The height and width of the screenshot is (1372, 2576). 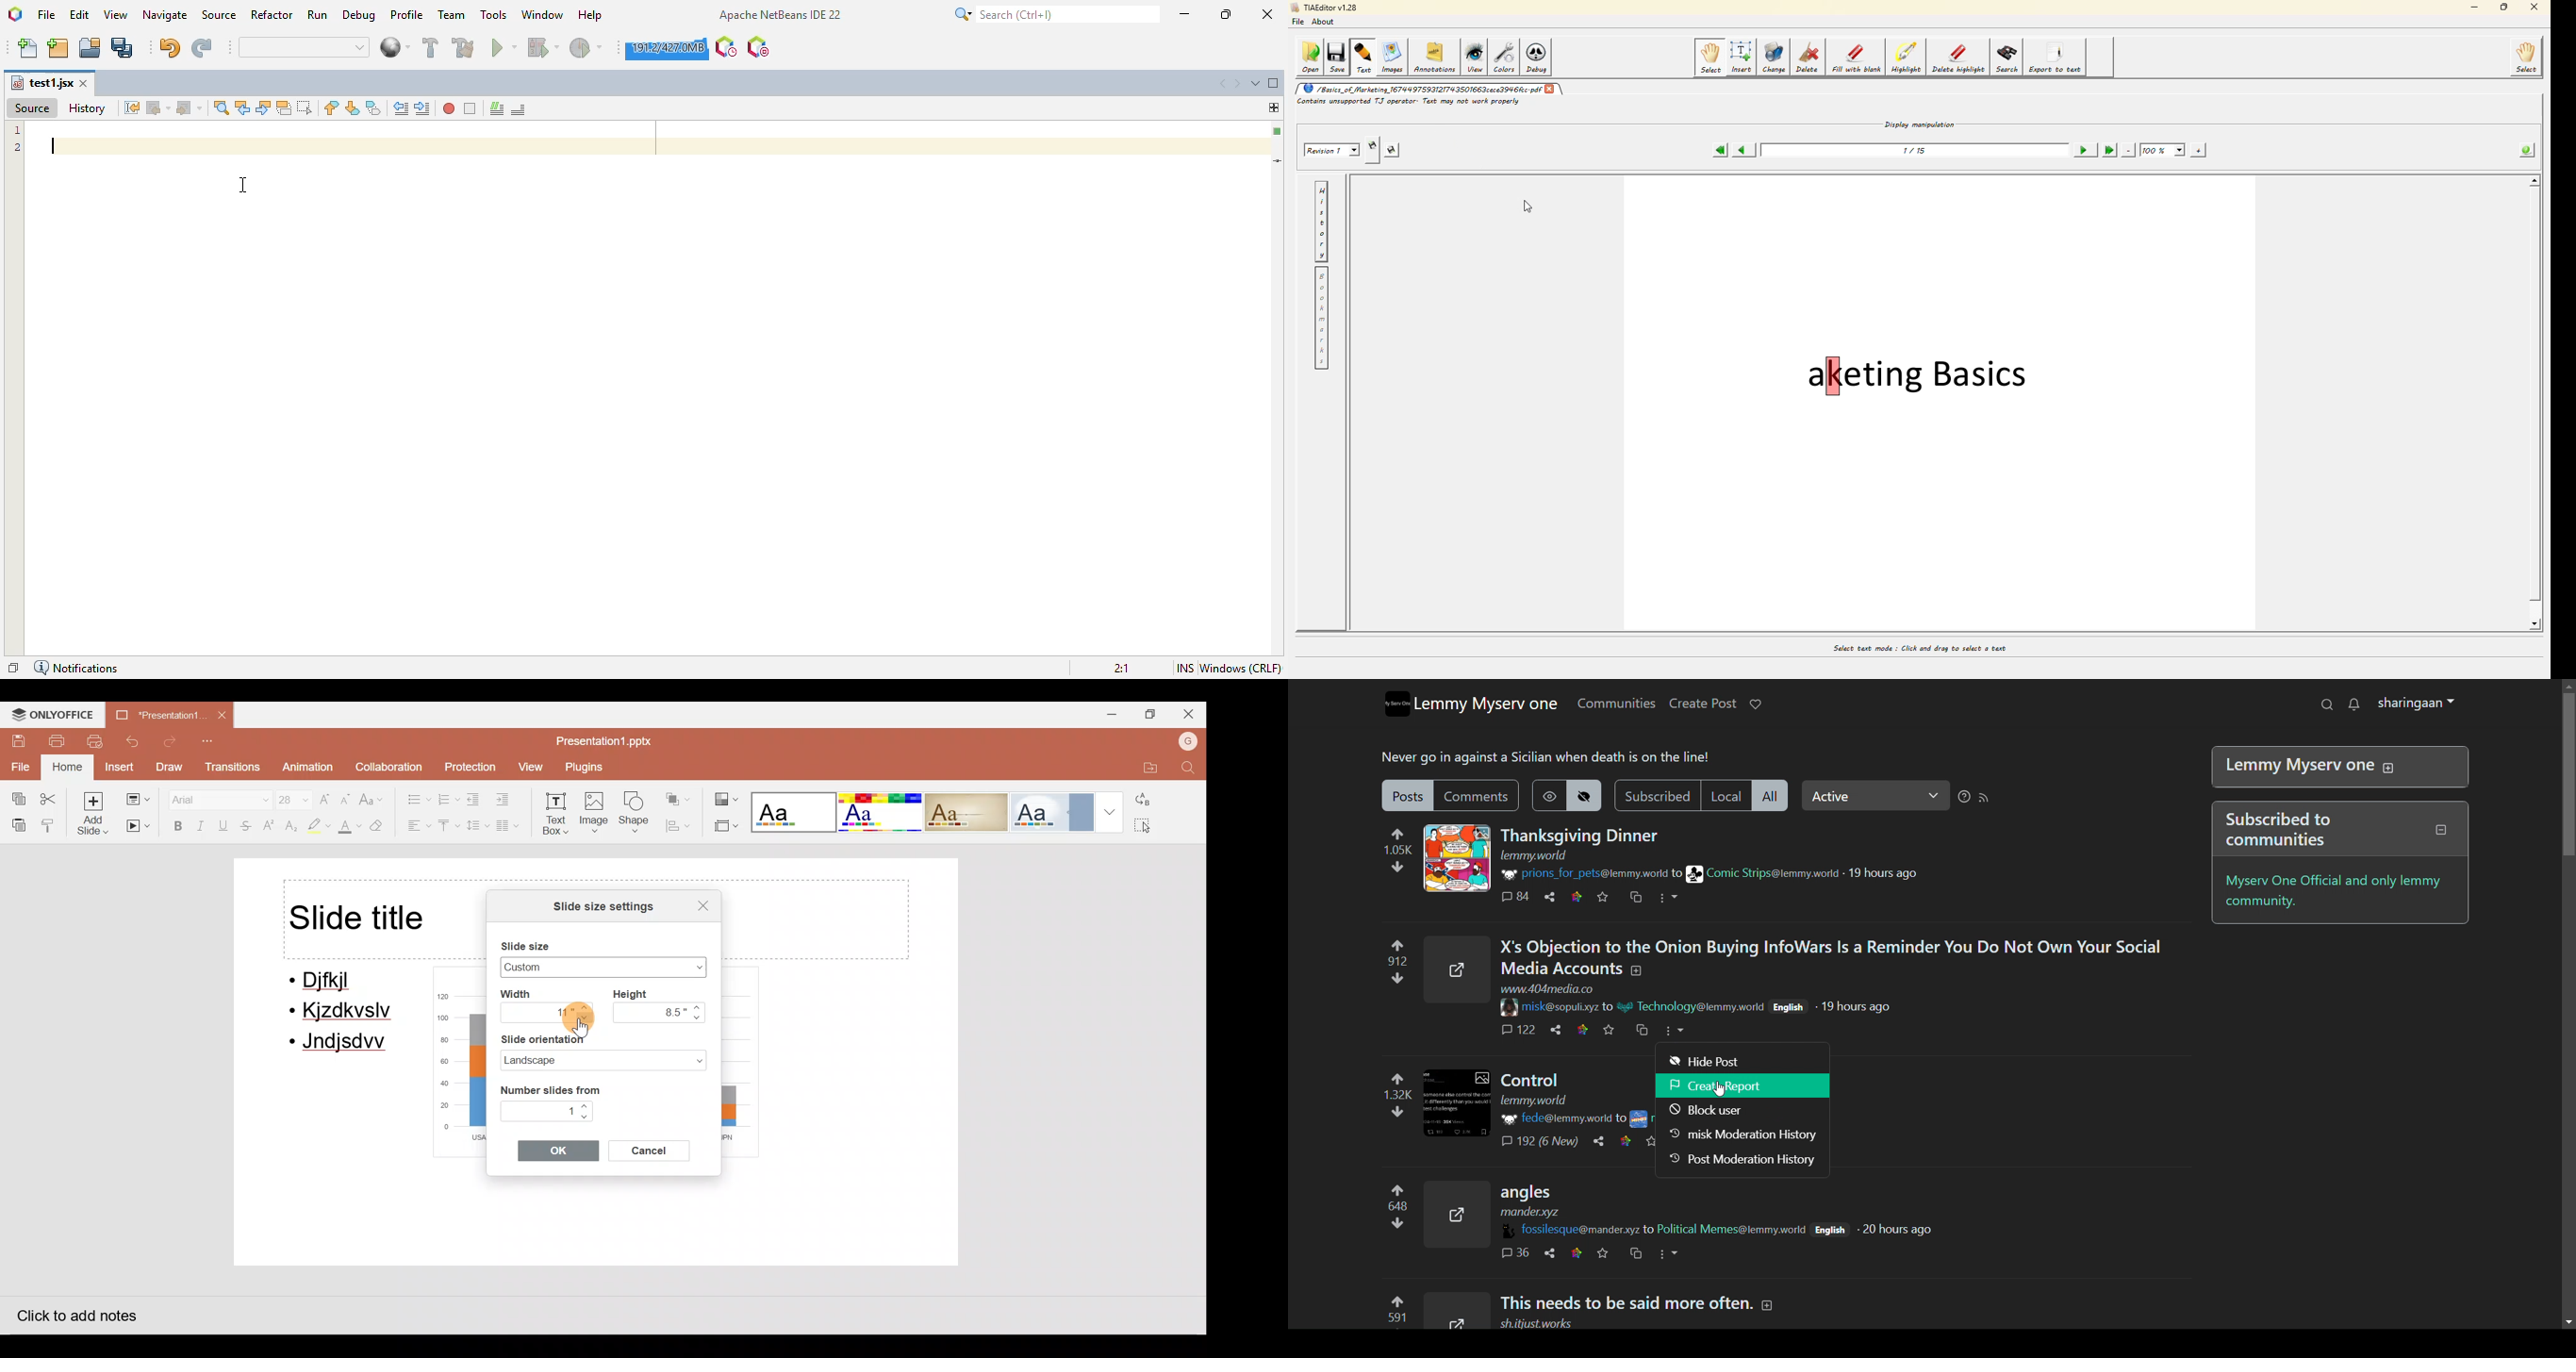 What do you see at coordinates (563, 1152) in the screenshot?
I see `OK` at bounding box center [563, 1152].